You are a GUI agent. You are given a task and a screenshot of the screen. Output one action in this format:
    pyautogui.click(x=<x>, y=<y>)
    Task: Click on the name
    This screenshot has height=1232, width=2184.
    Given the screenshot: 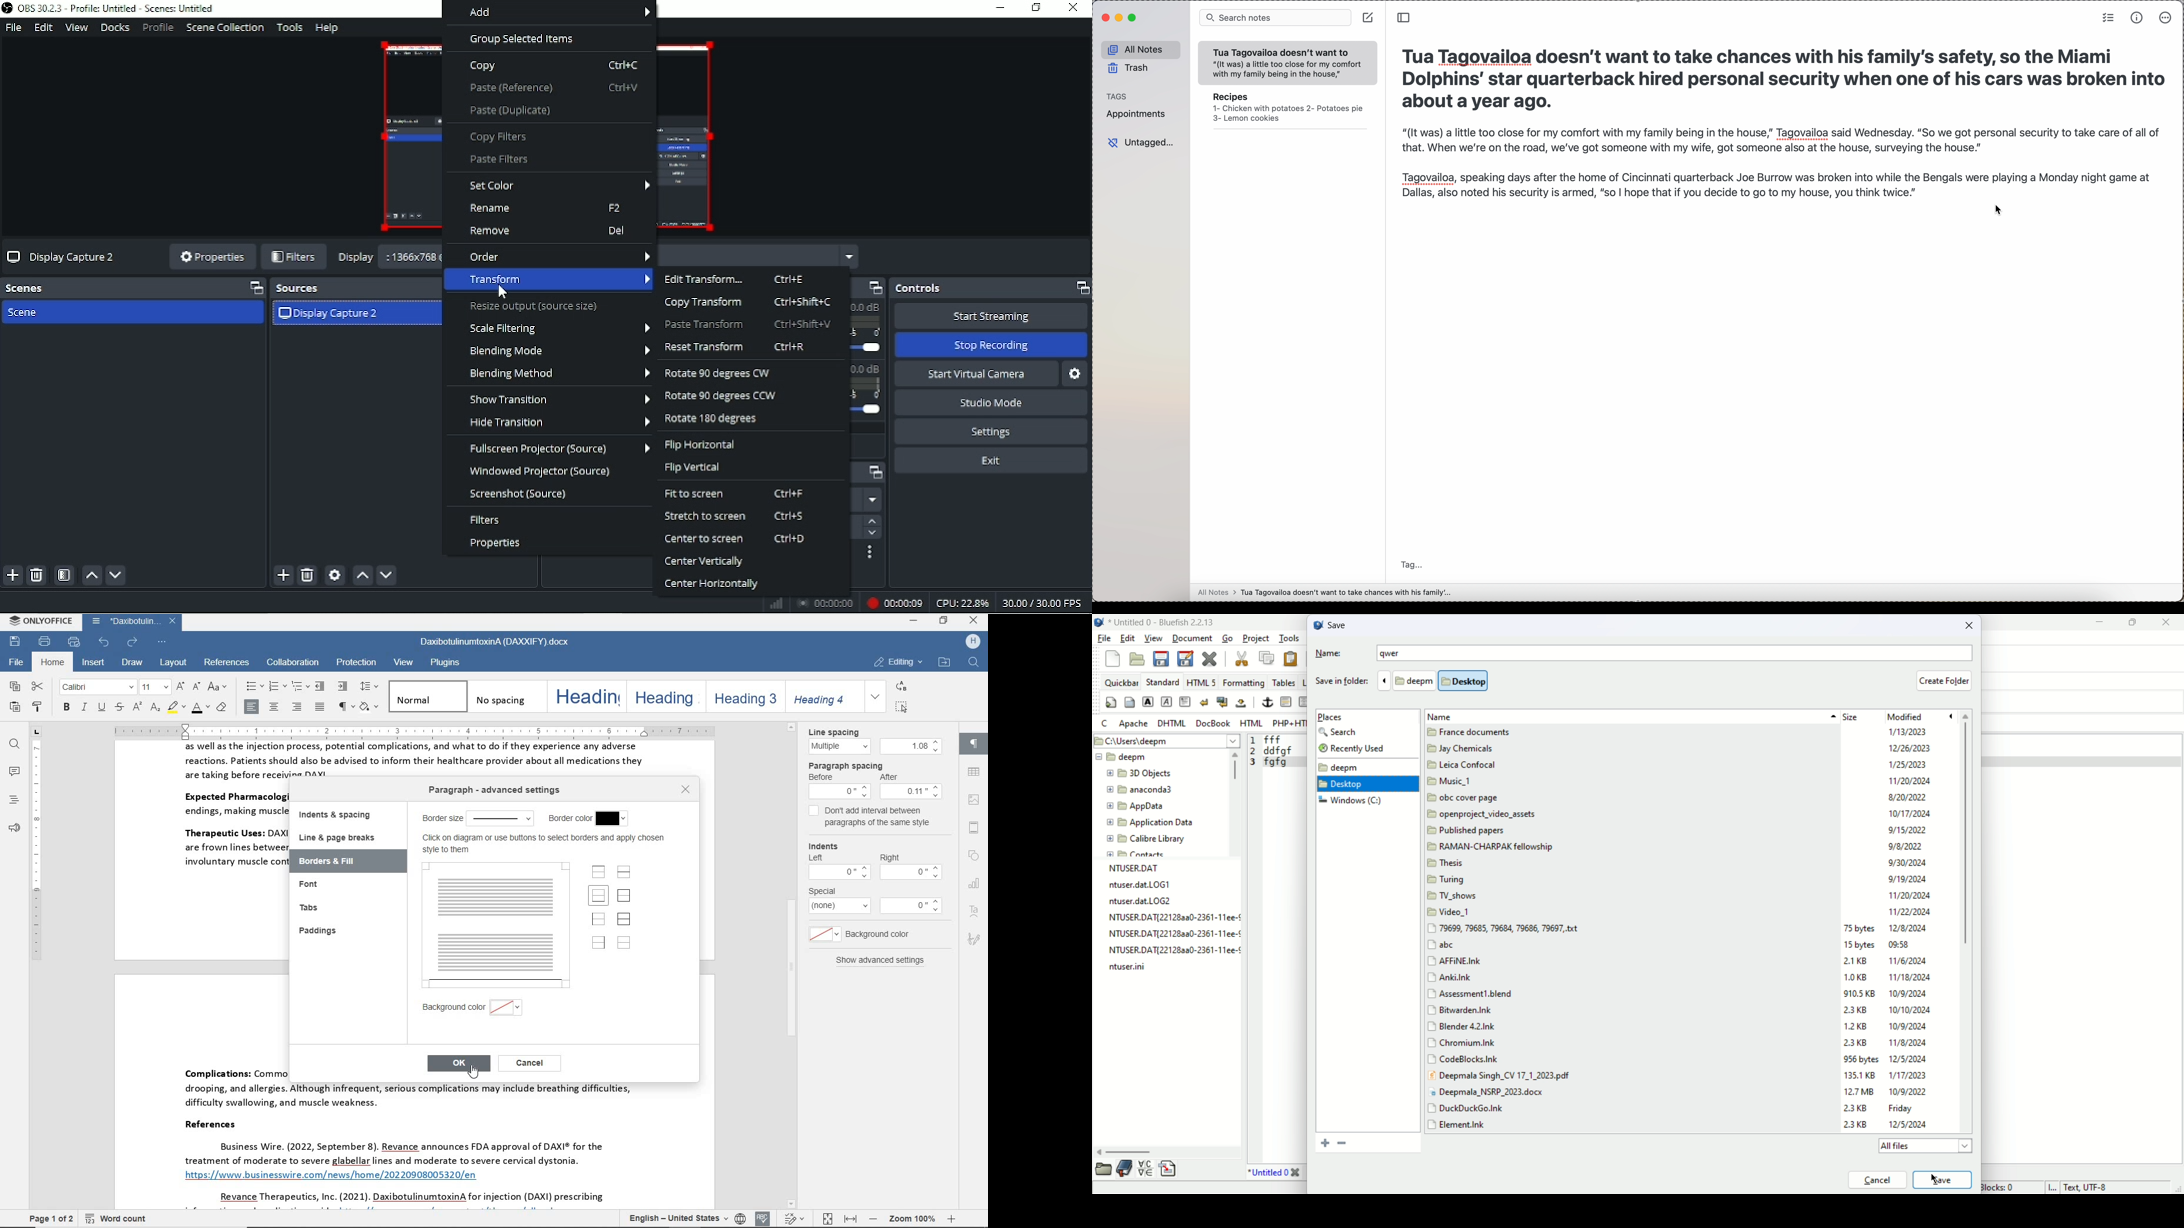 What is the action you would take?
    pyautogui.click(x=1543, y=929)
    